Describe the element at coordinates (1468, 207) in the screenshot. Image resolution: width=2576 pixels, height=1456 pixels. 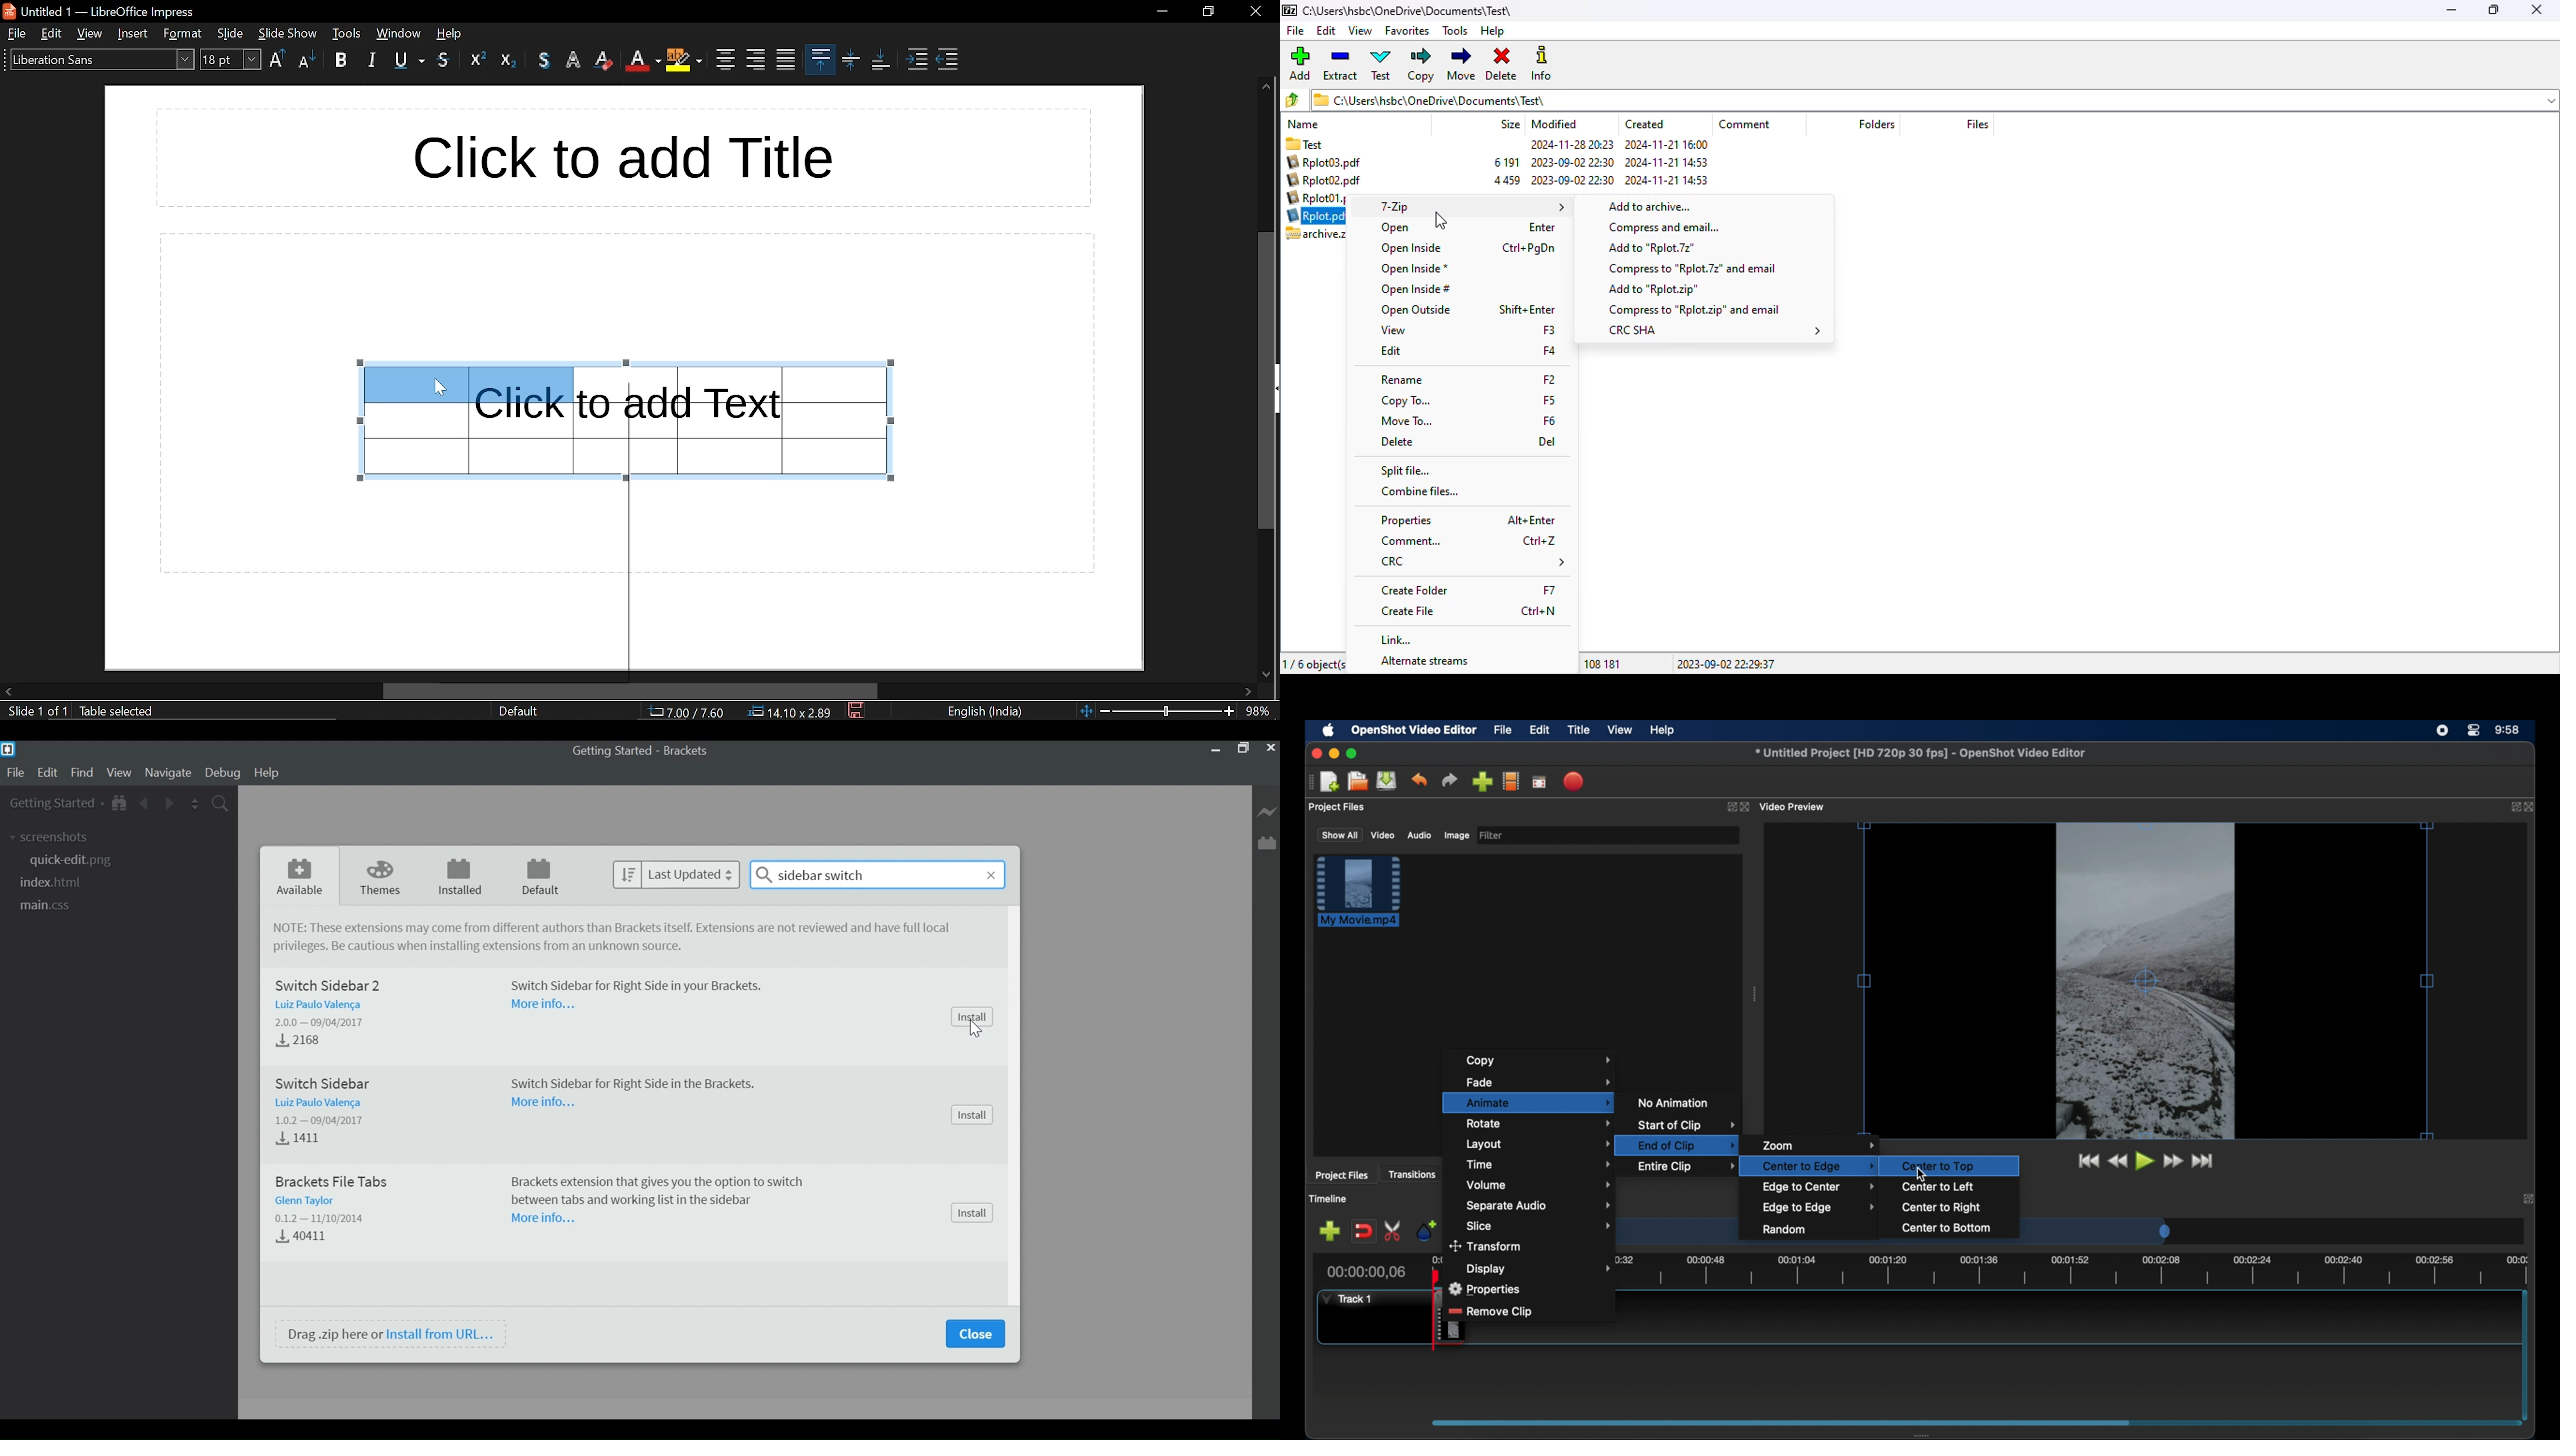
I see `7-Zip` at that location.